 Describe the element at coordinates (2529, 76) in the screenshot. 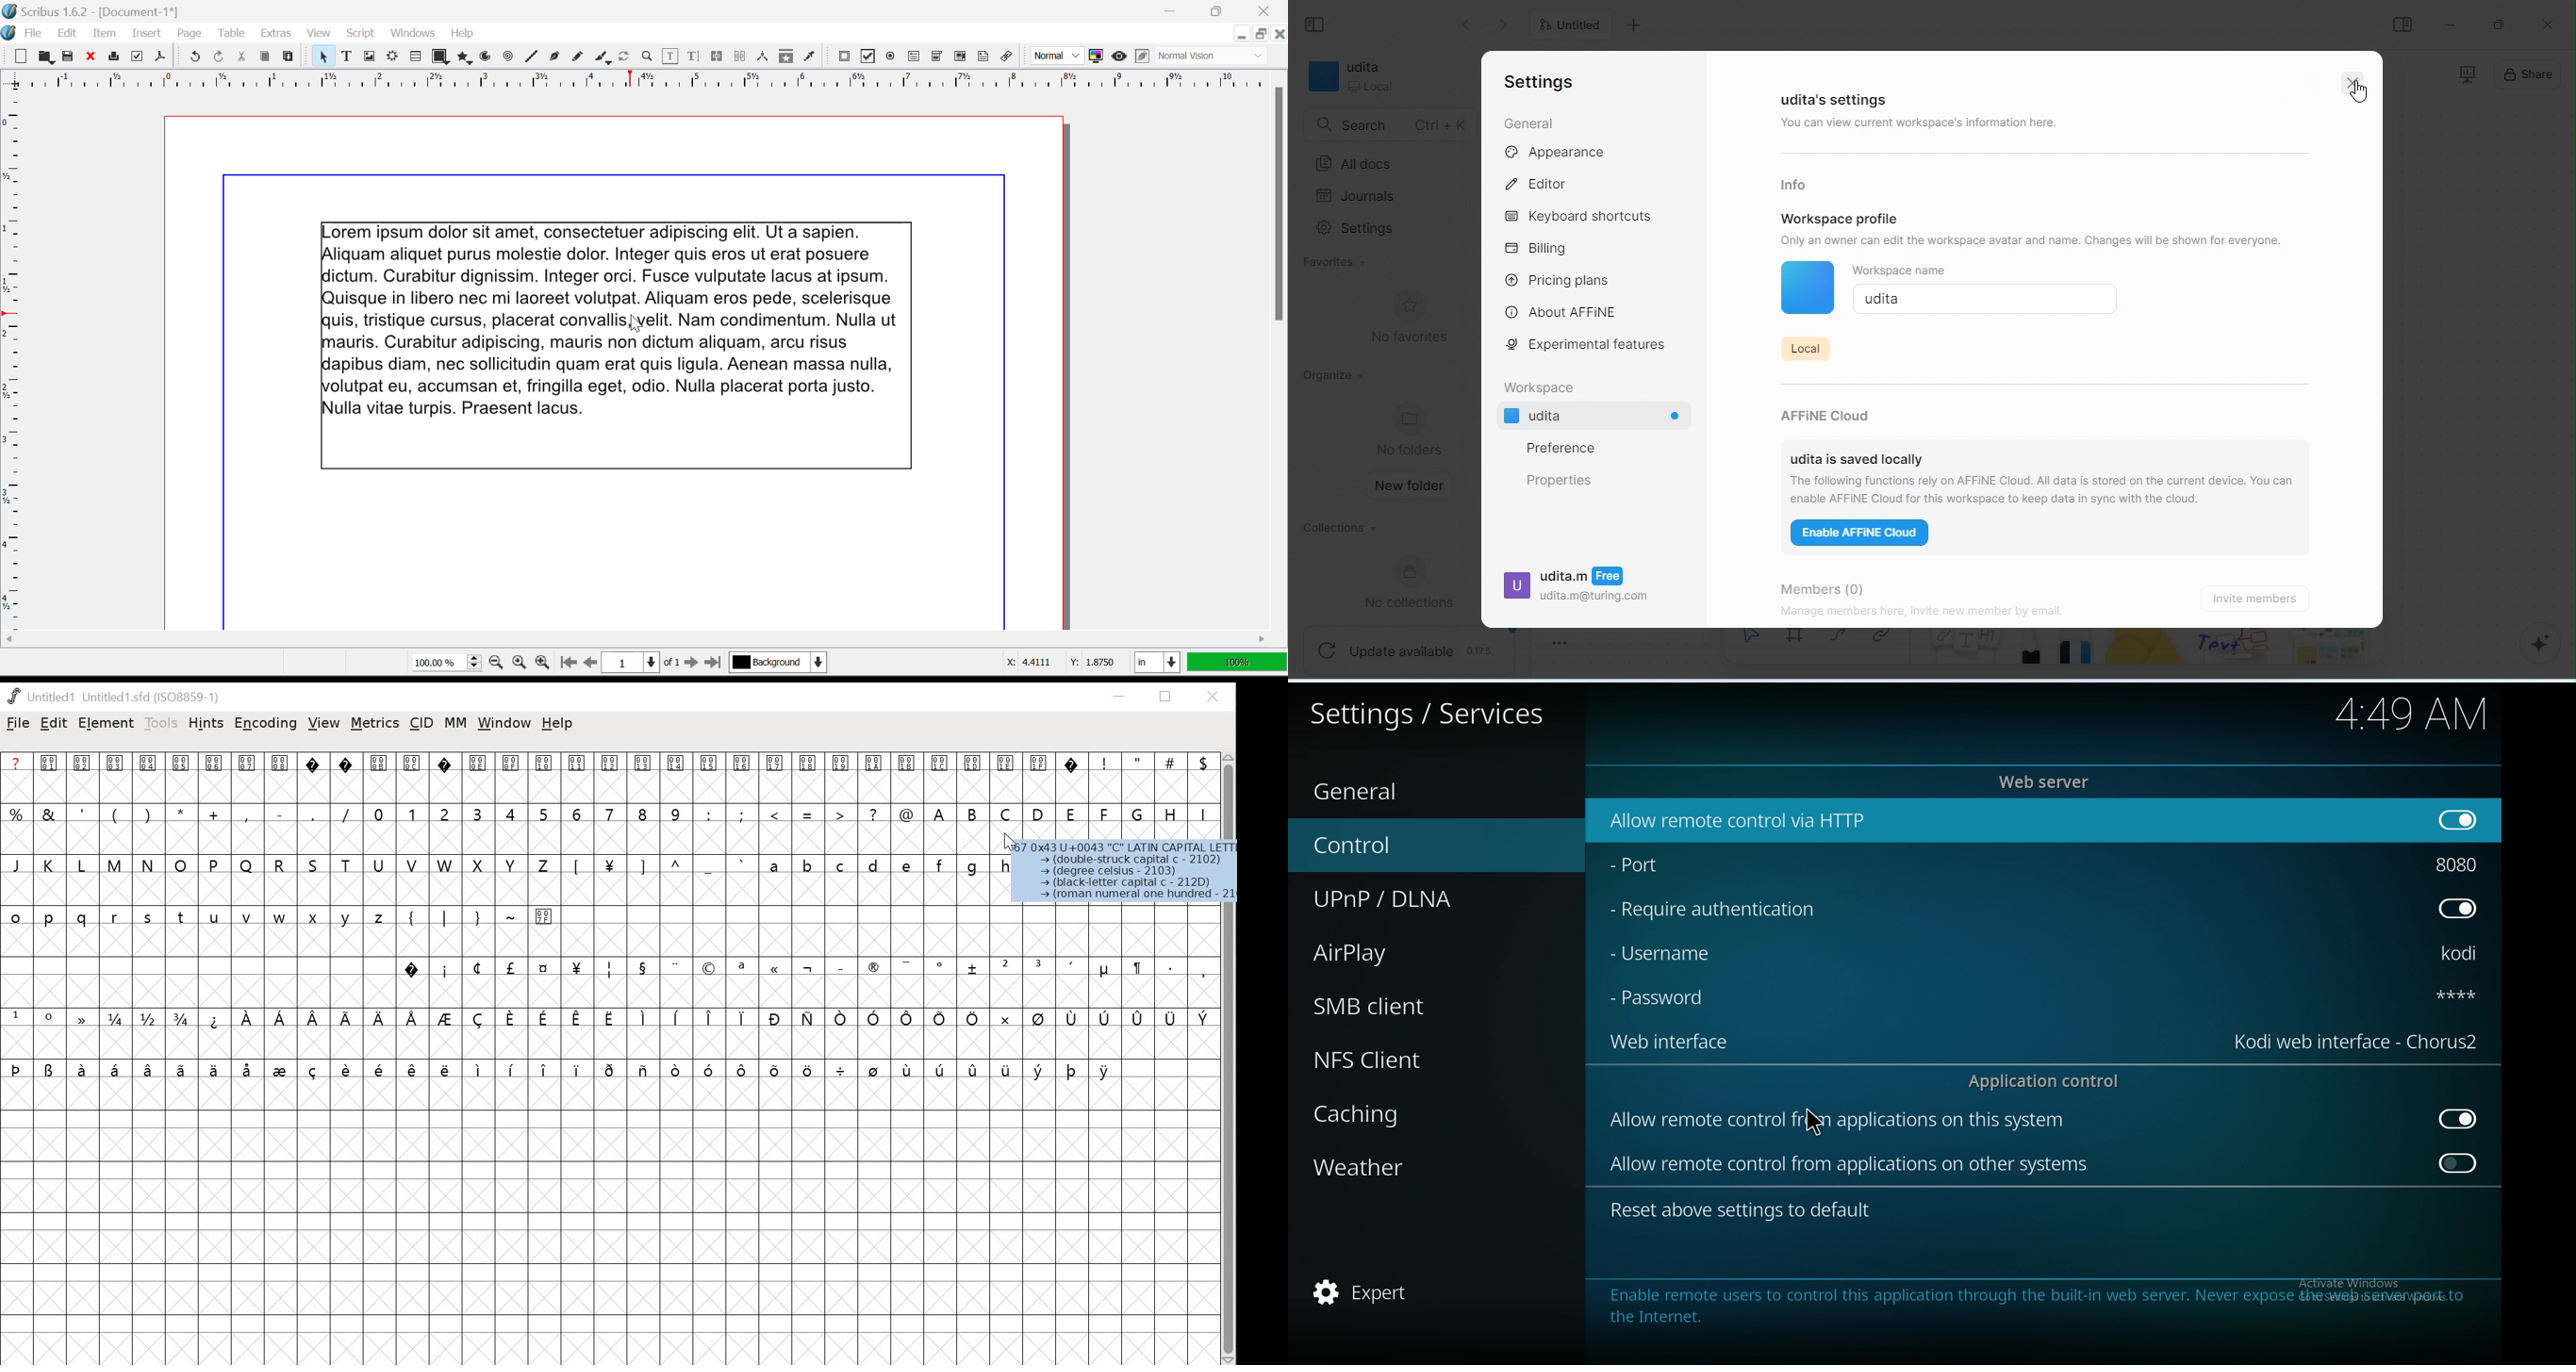

I see `share` at that location.